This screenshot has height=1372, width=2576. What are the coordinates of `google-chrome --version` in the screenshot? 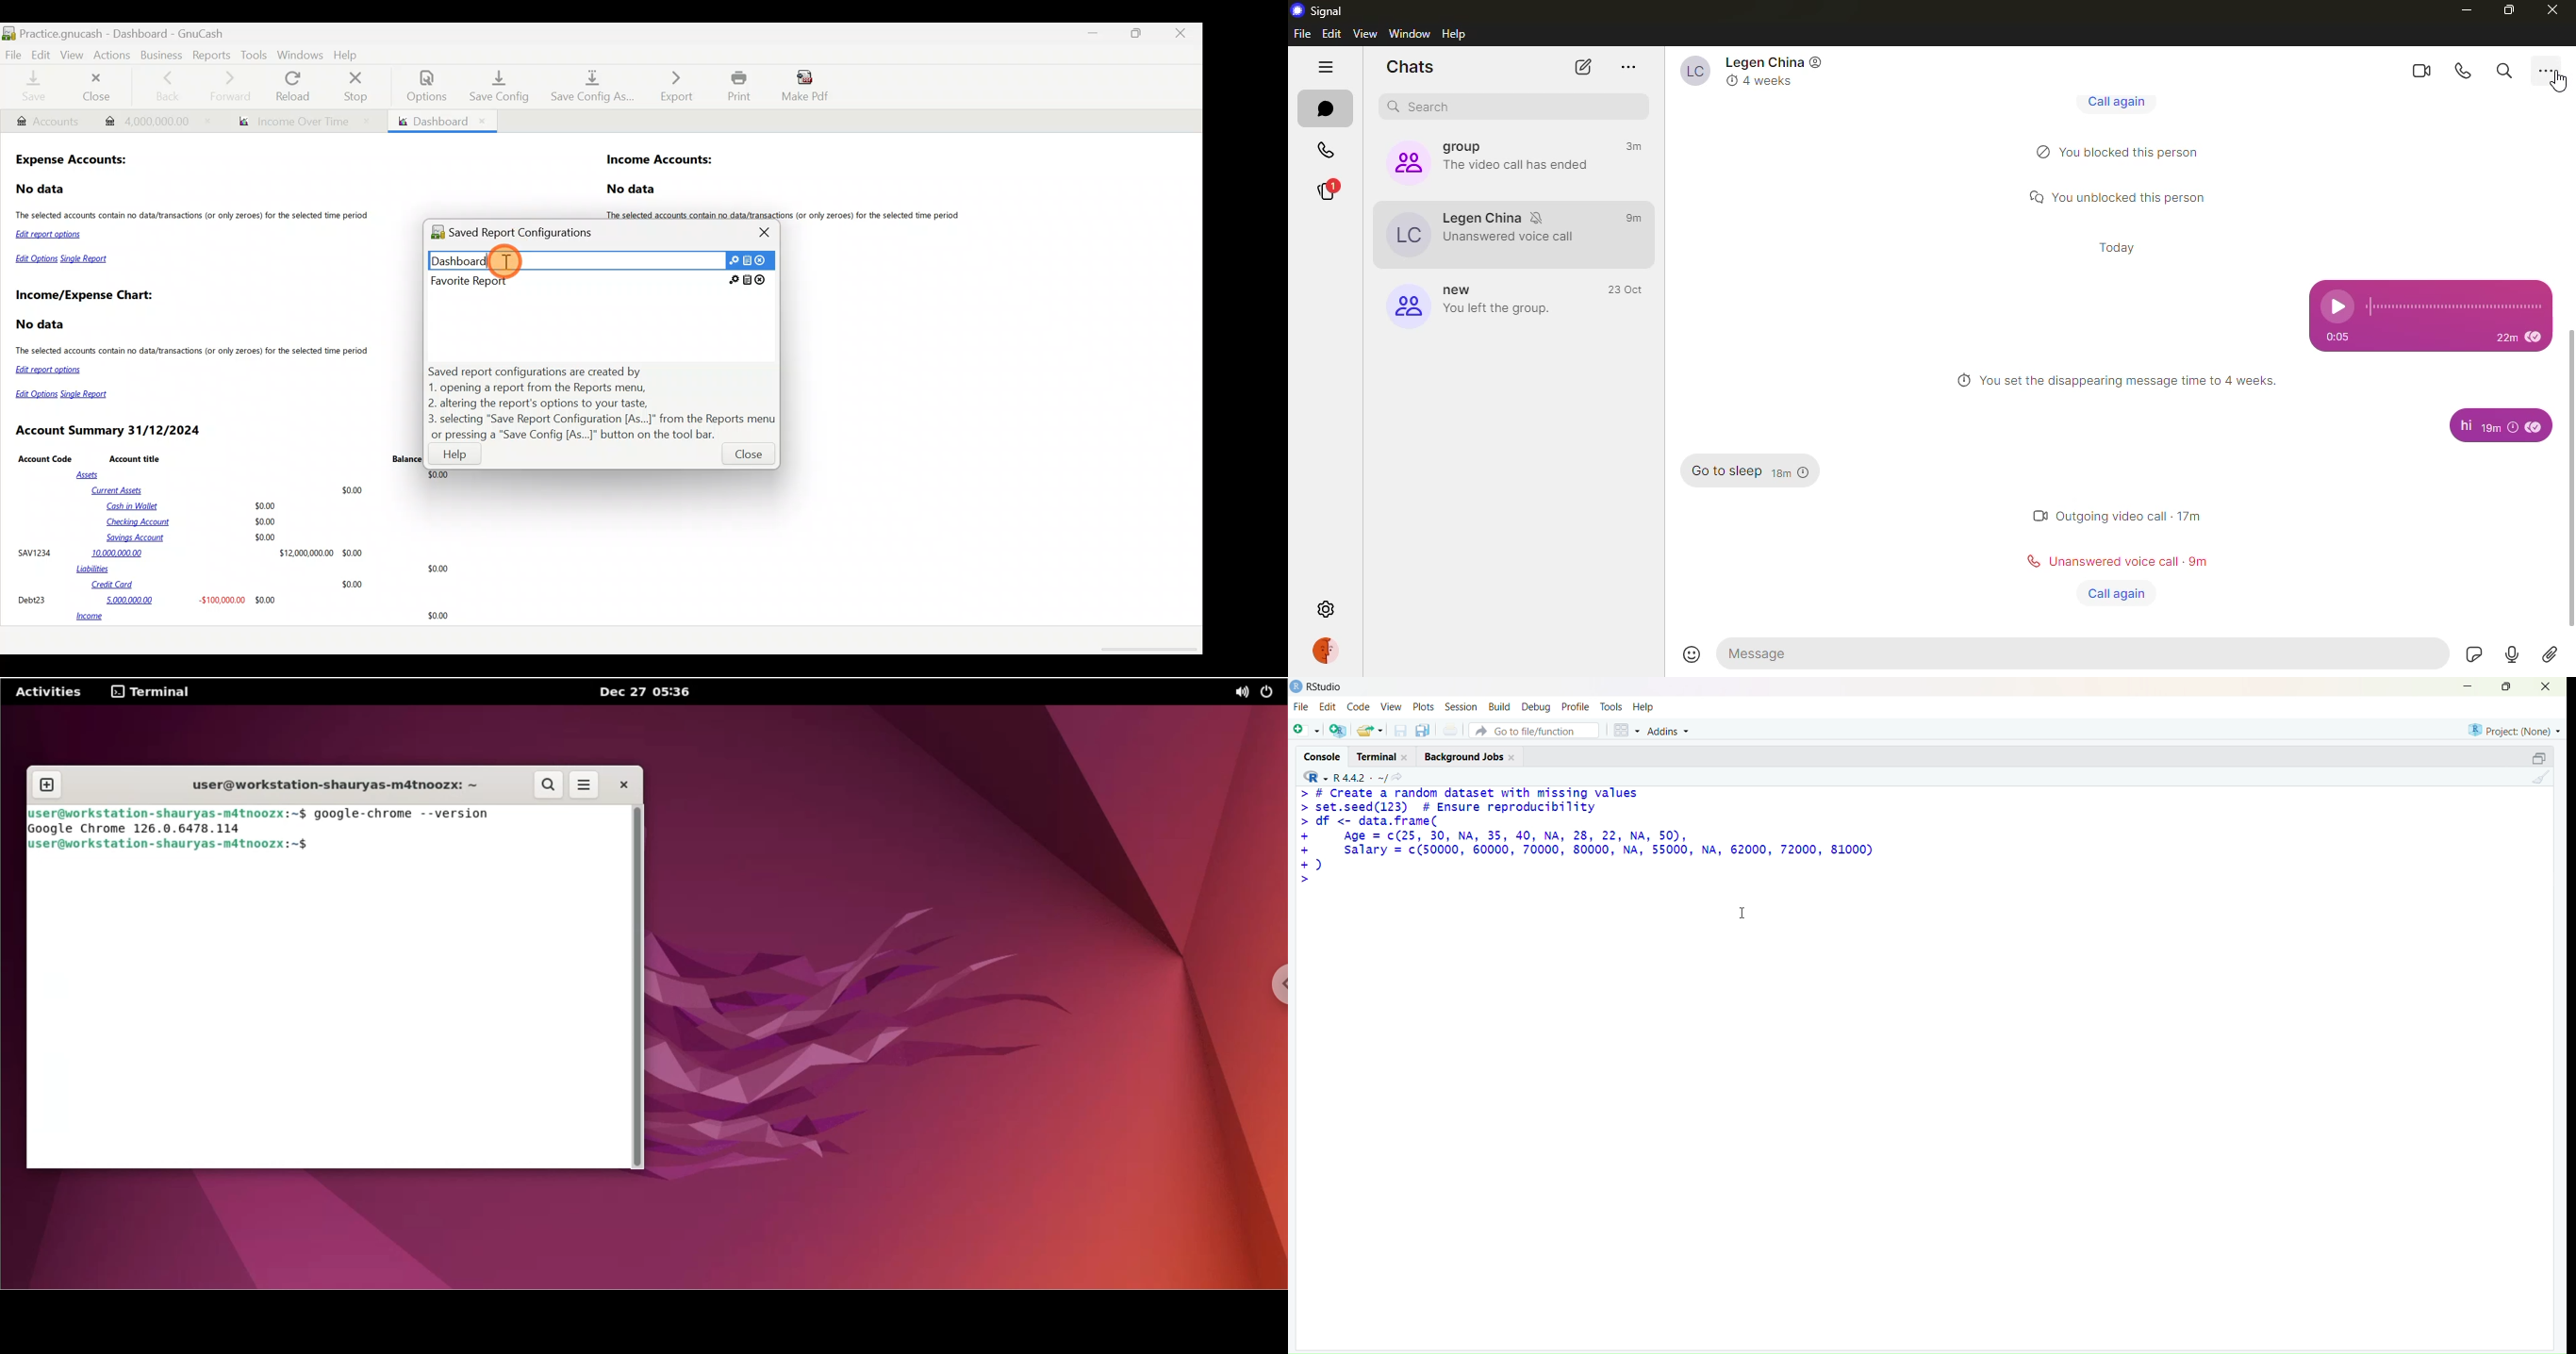 It's located at (405, 815).